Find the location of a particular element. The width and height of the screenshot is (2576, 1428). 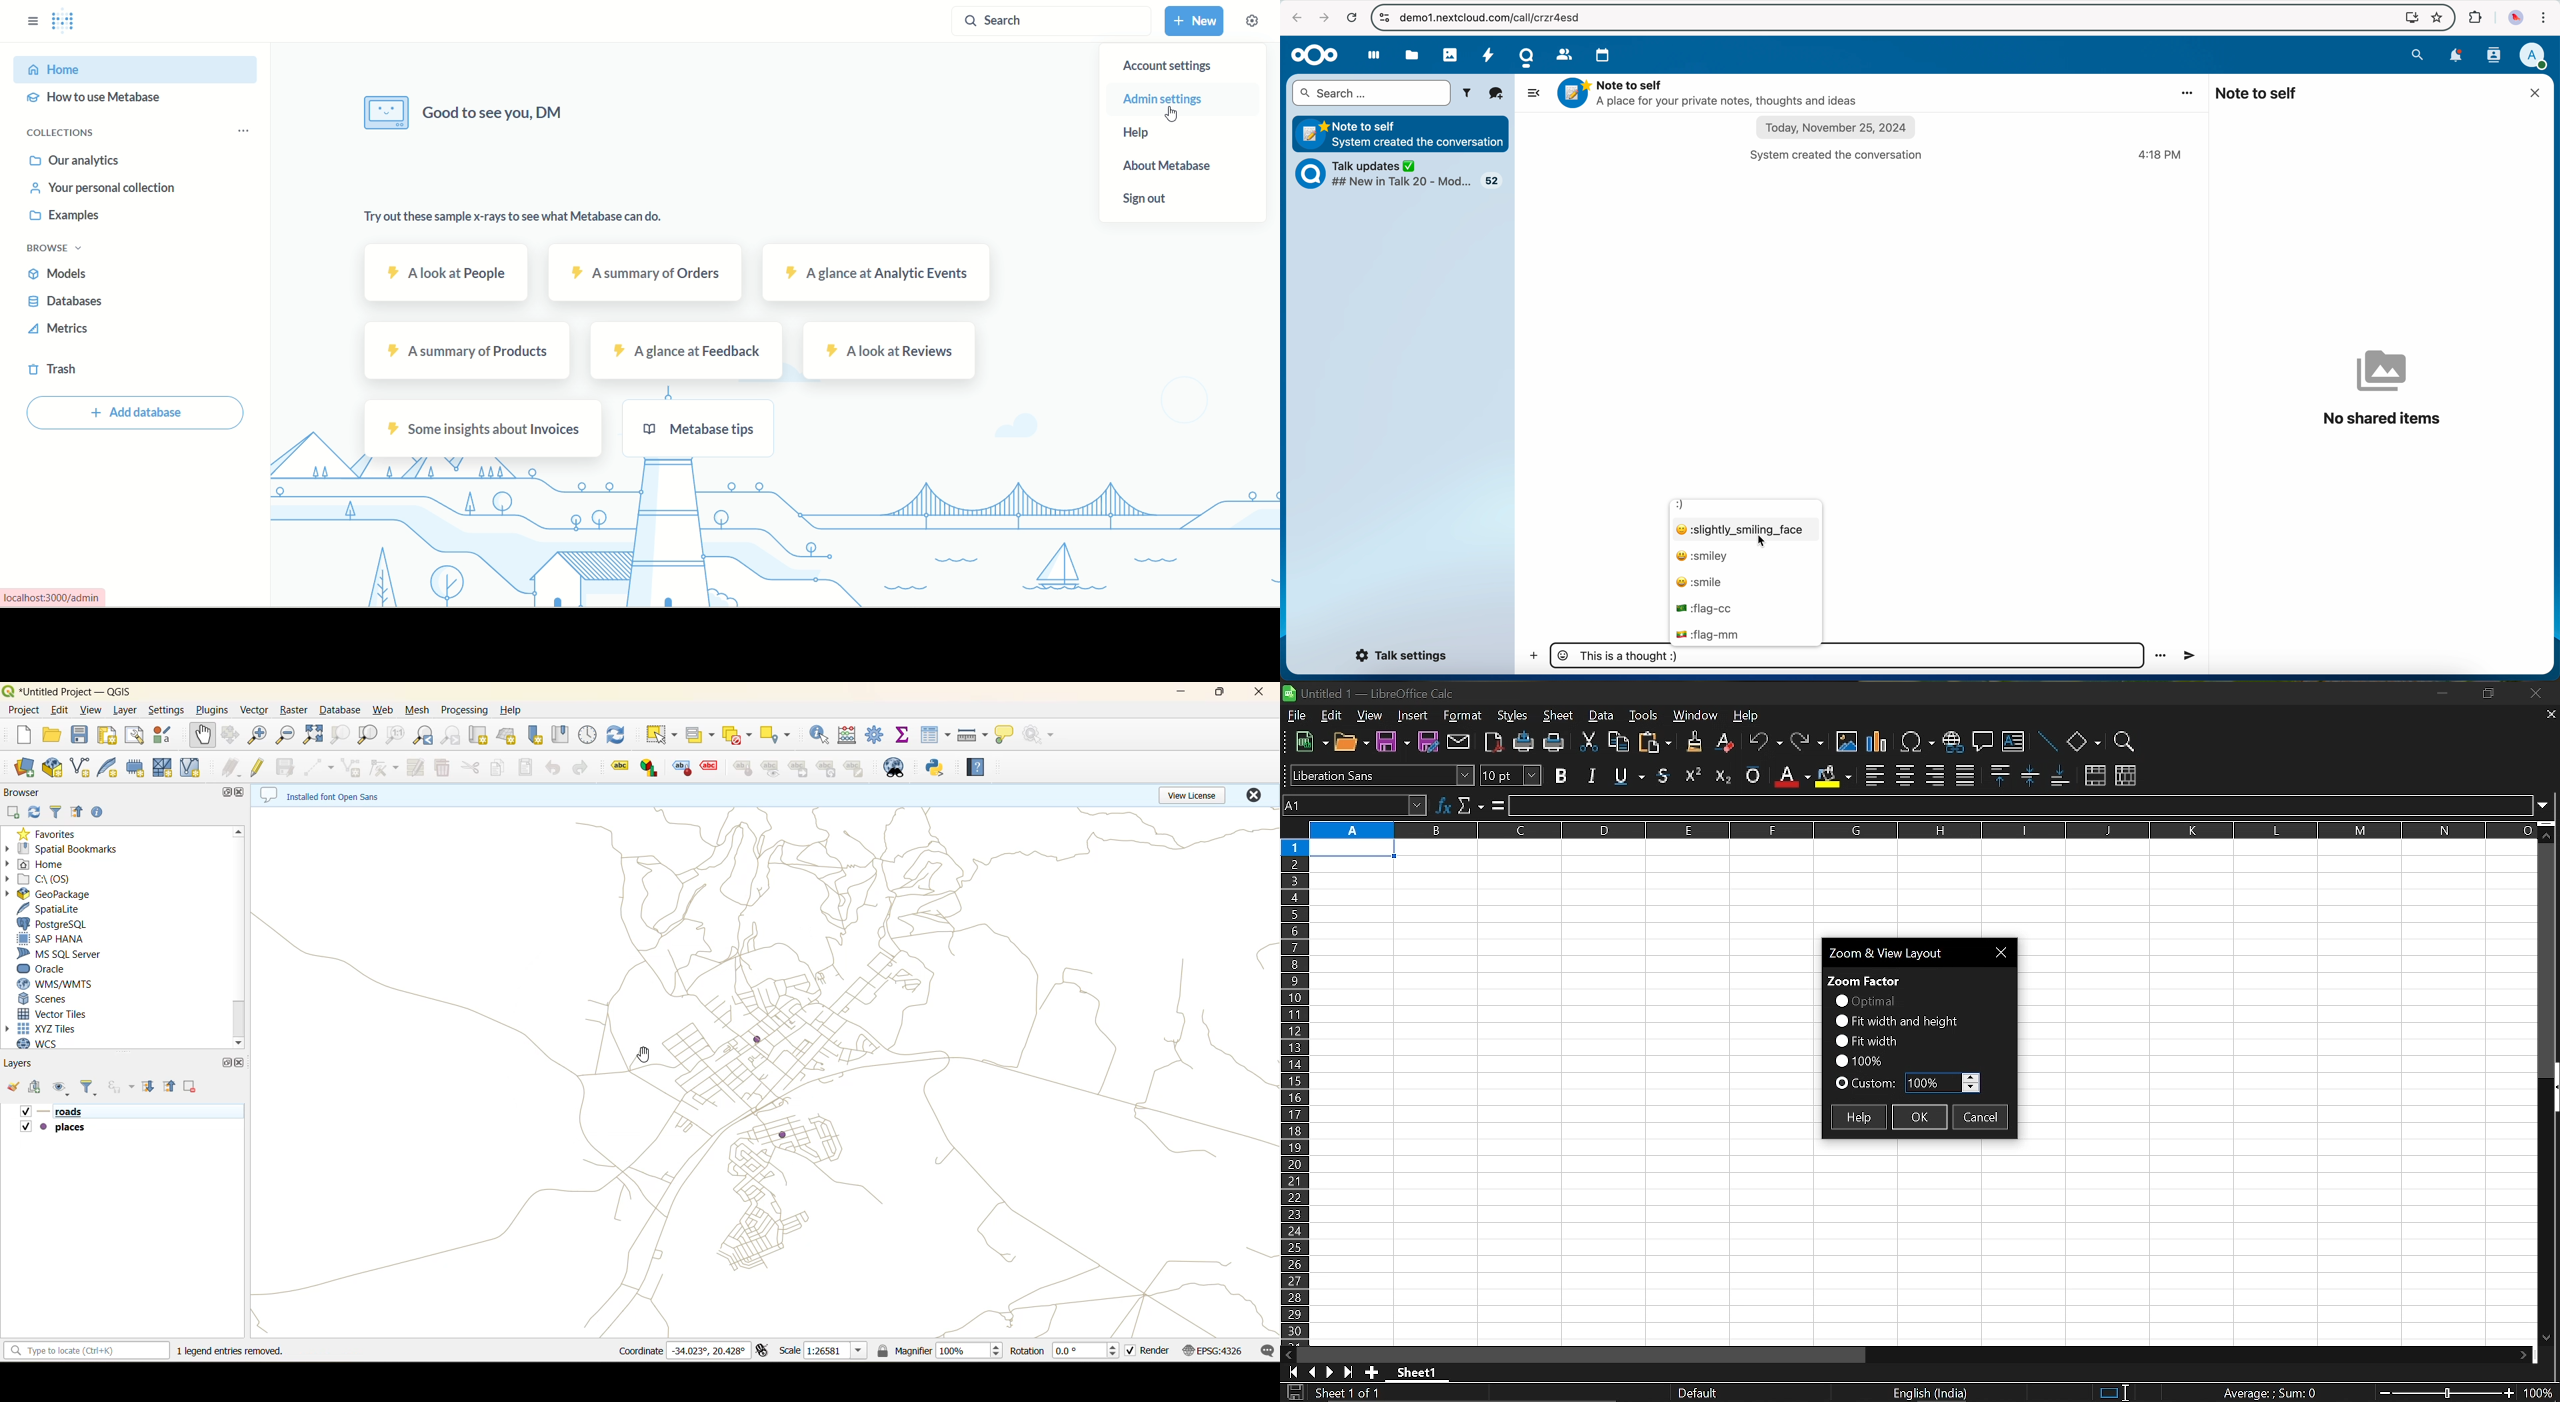

voice record is located at coordinates (2192, 656).